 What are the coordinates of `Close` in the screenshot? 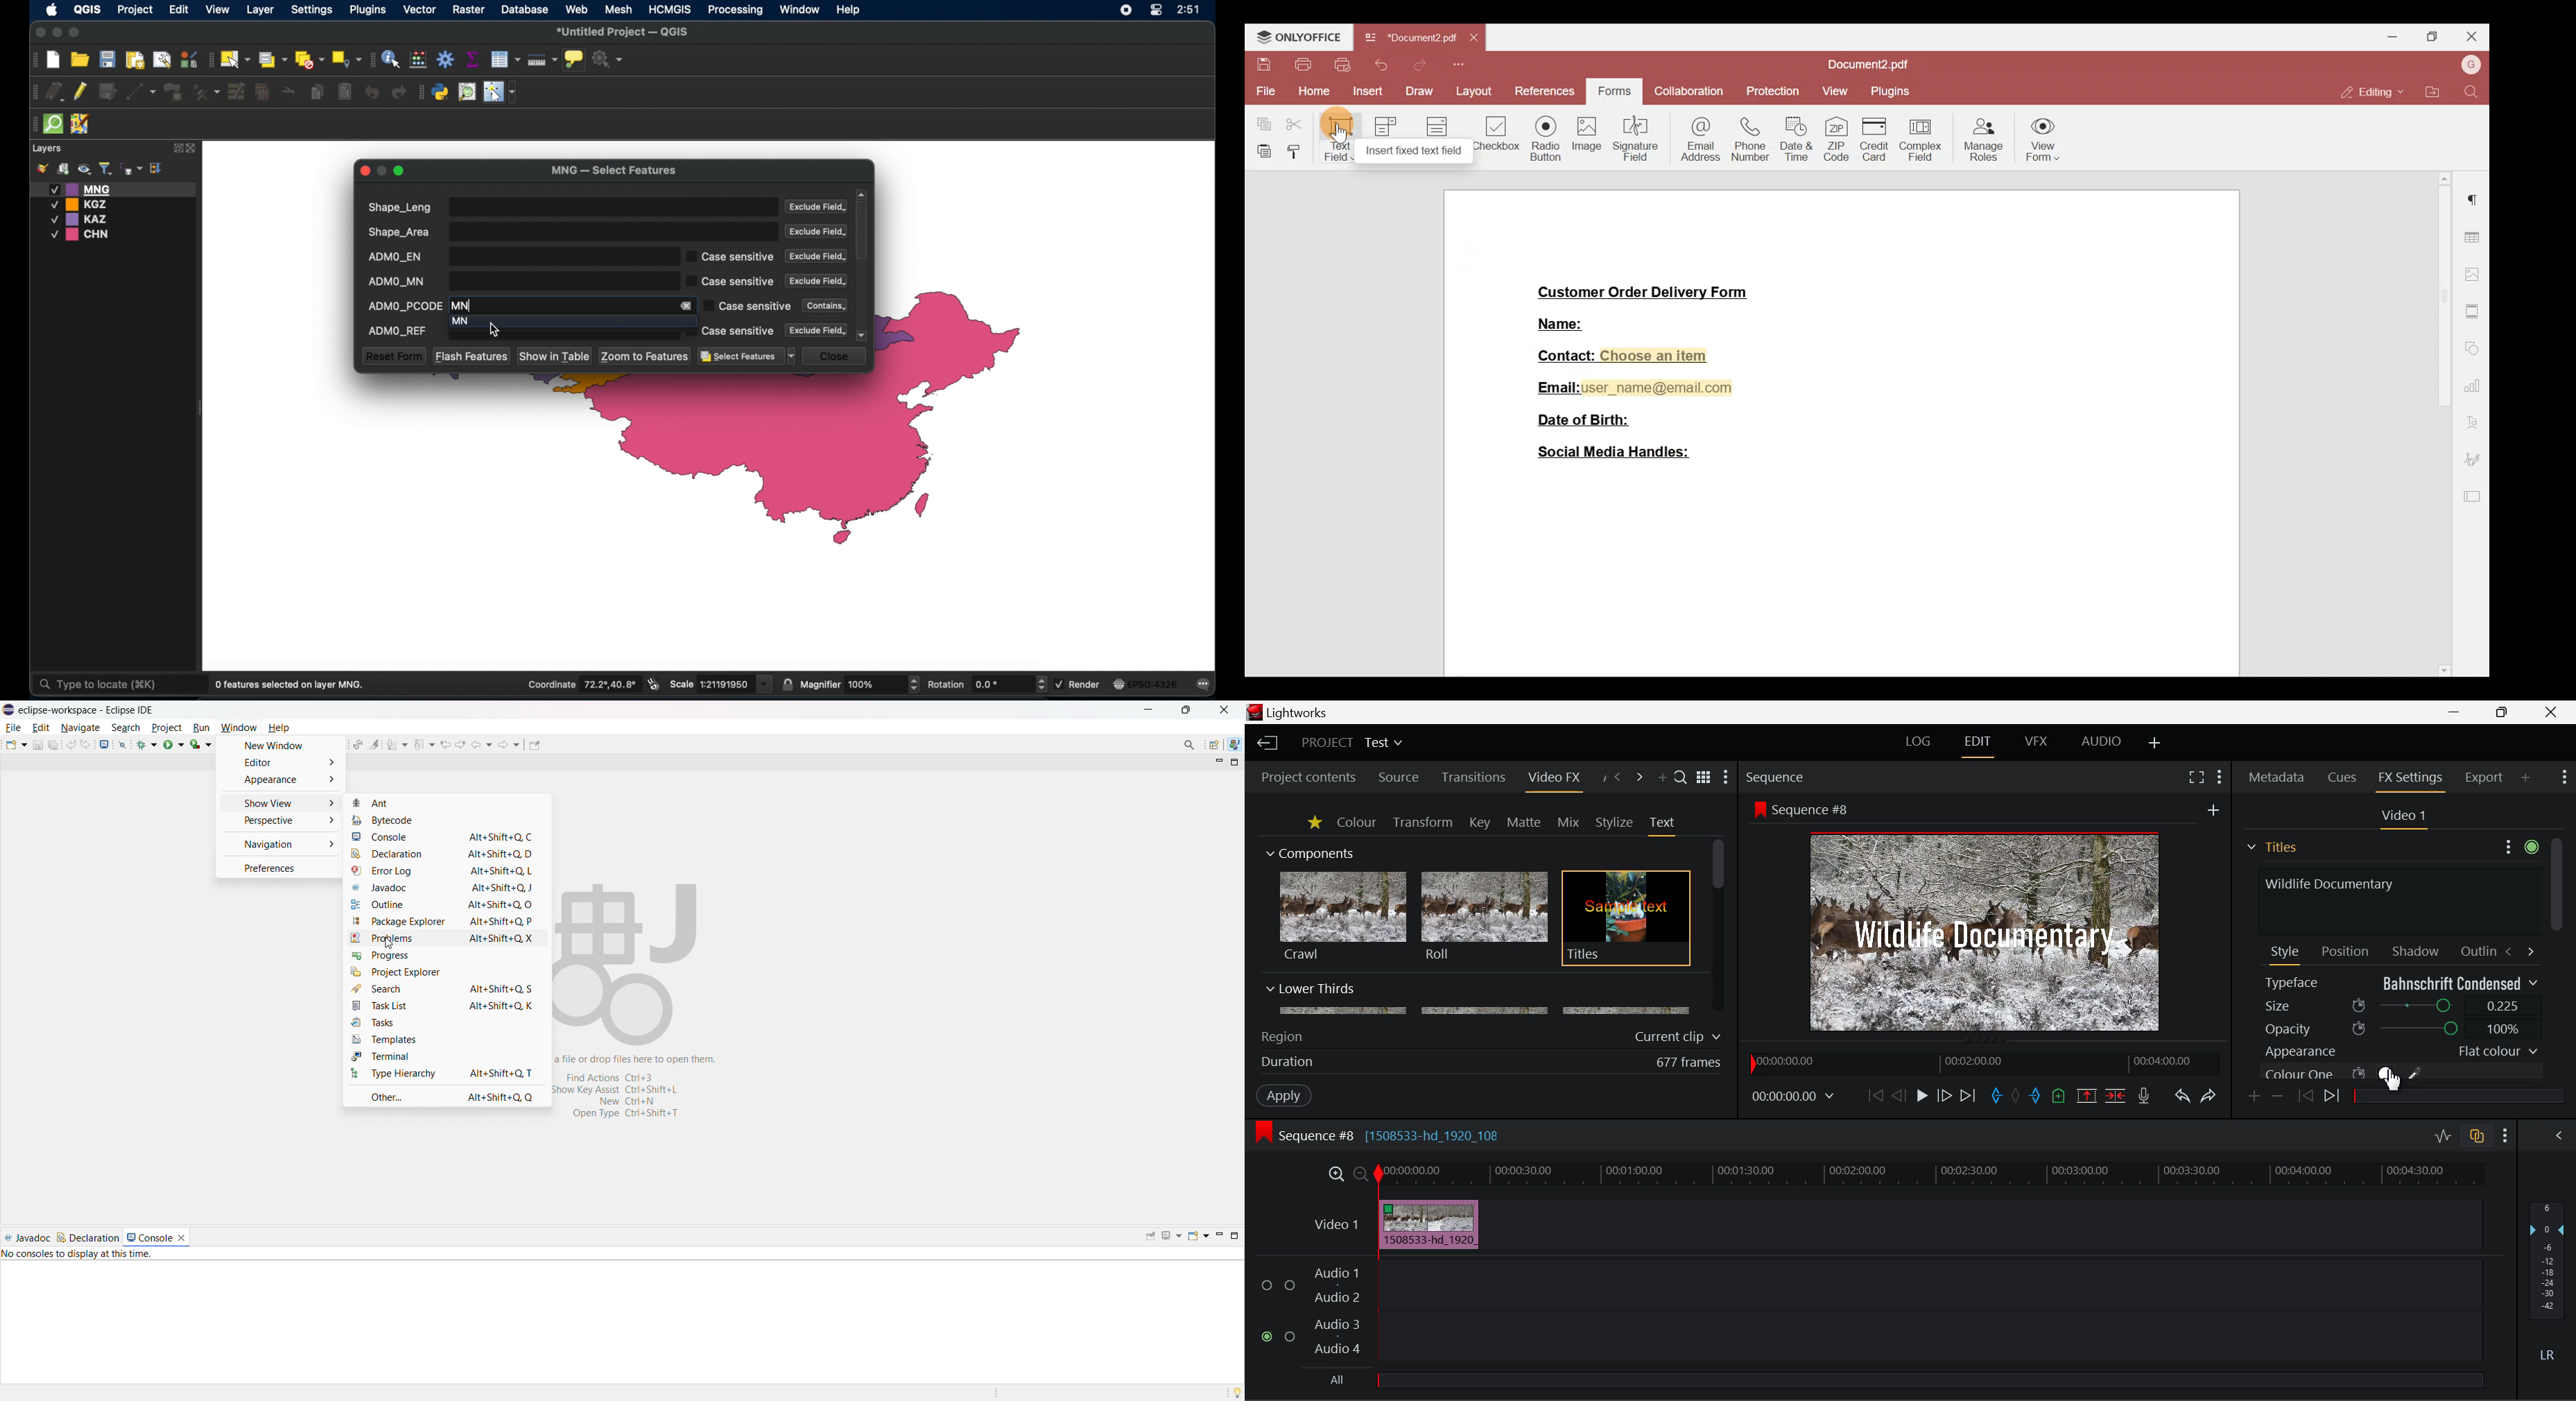 It's located at (2552, 711).